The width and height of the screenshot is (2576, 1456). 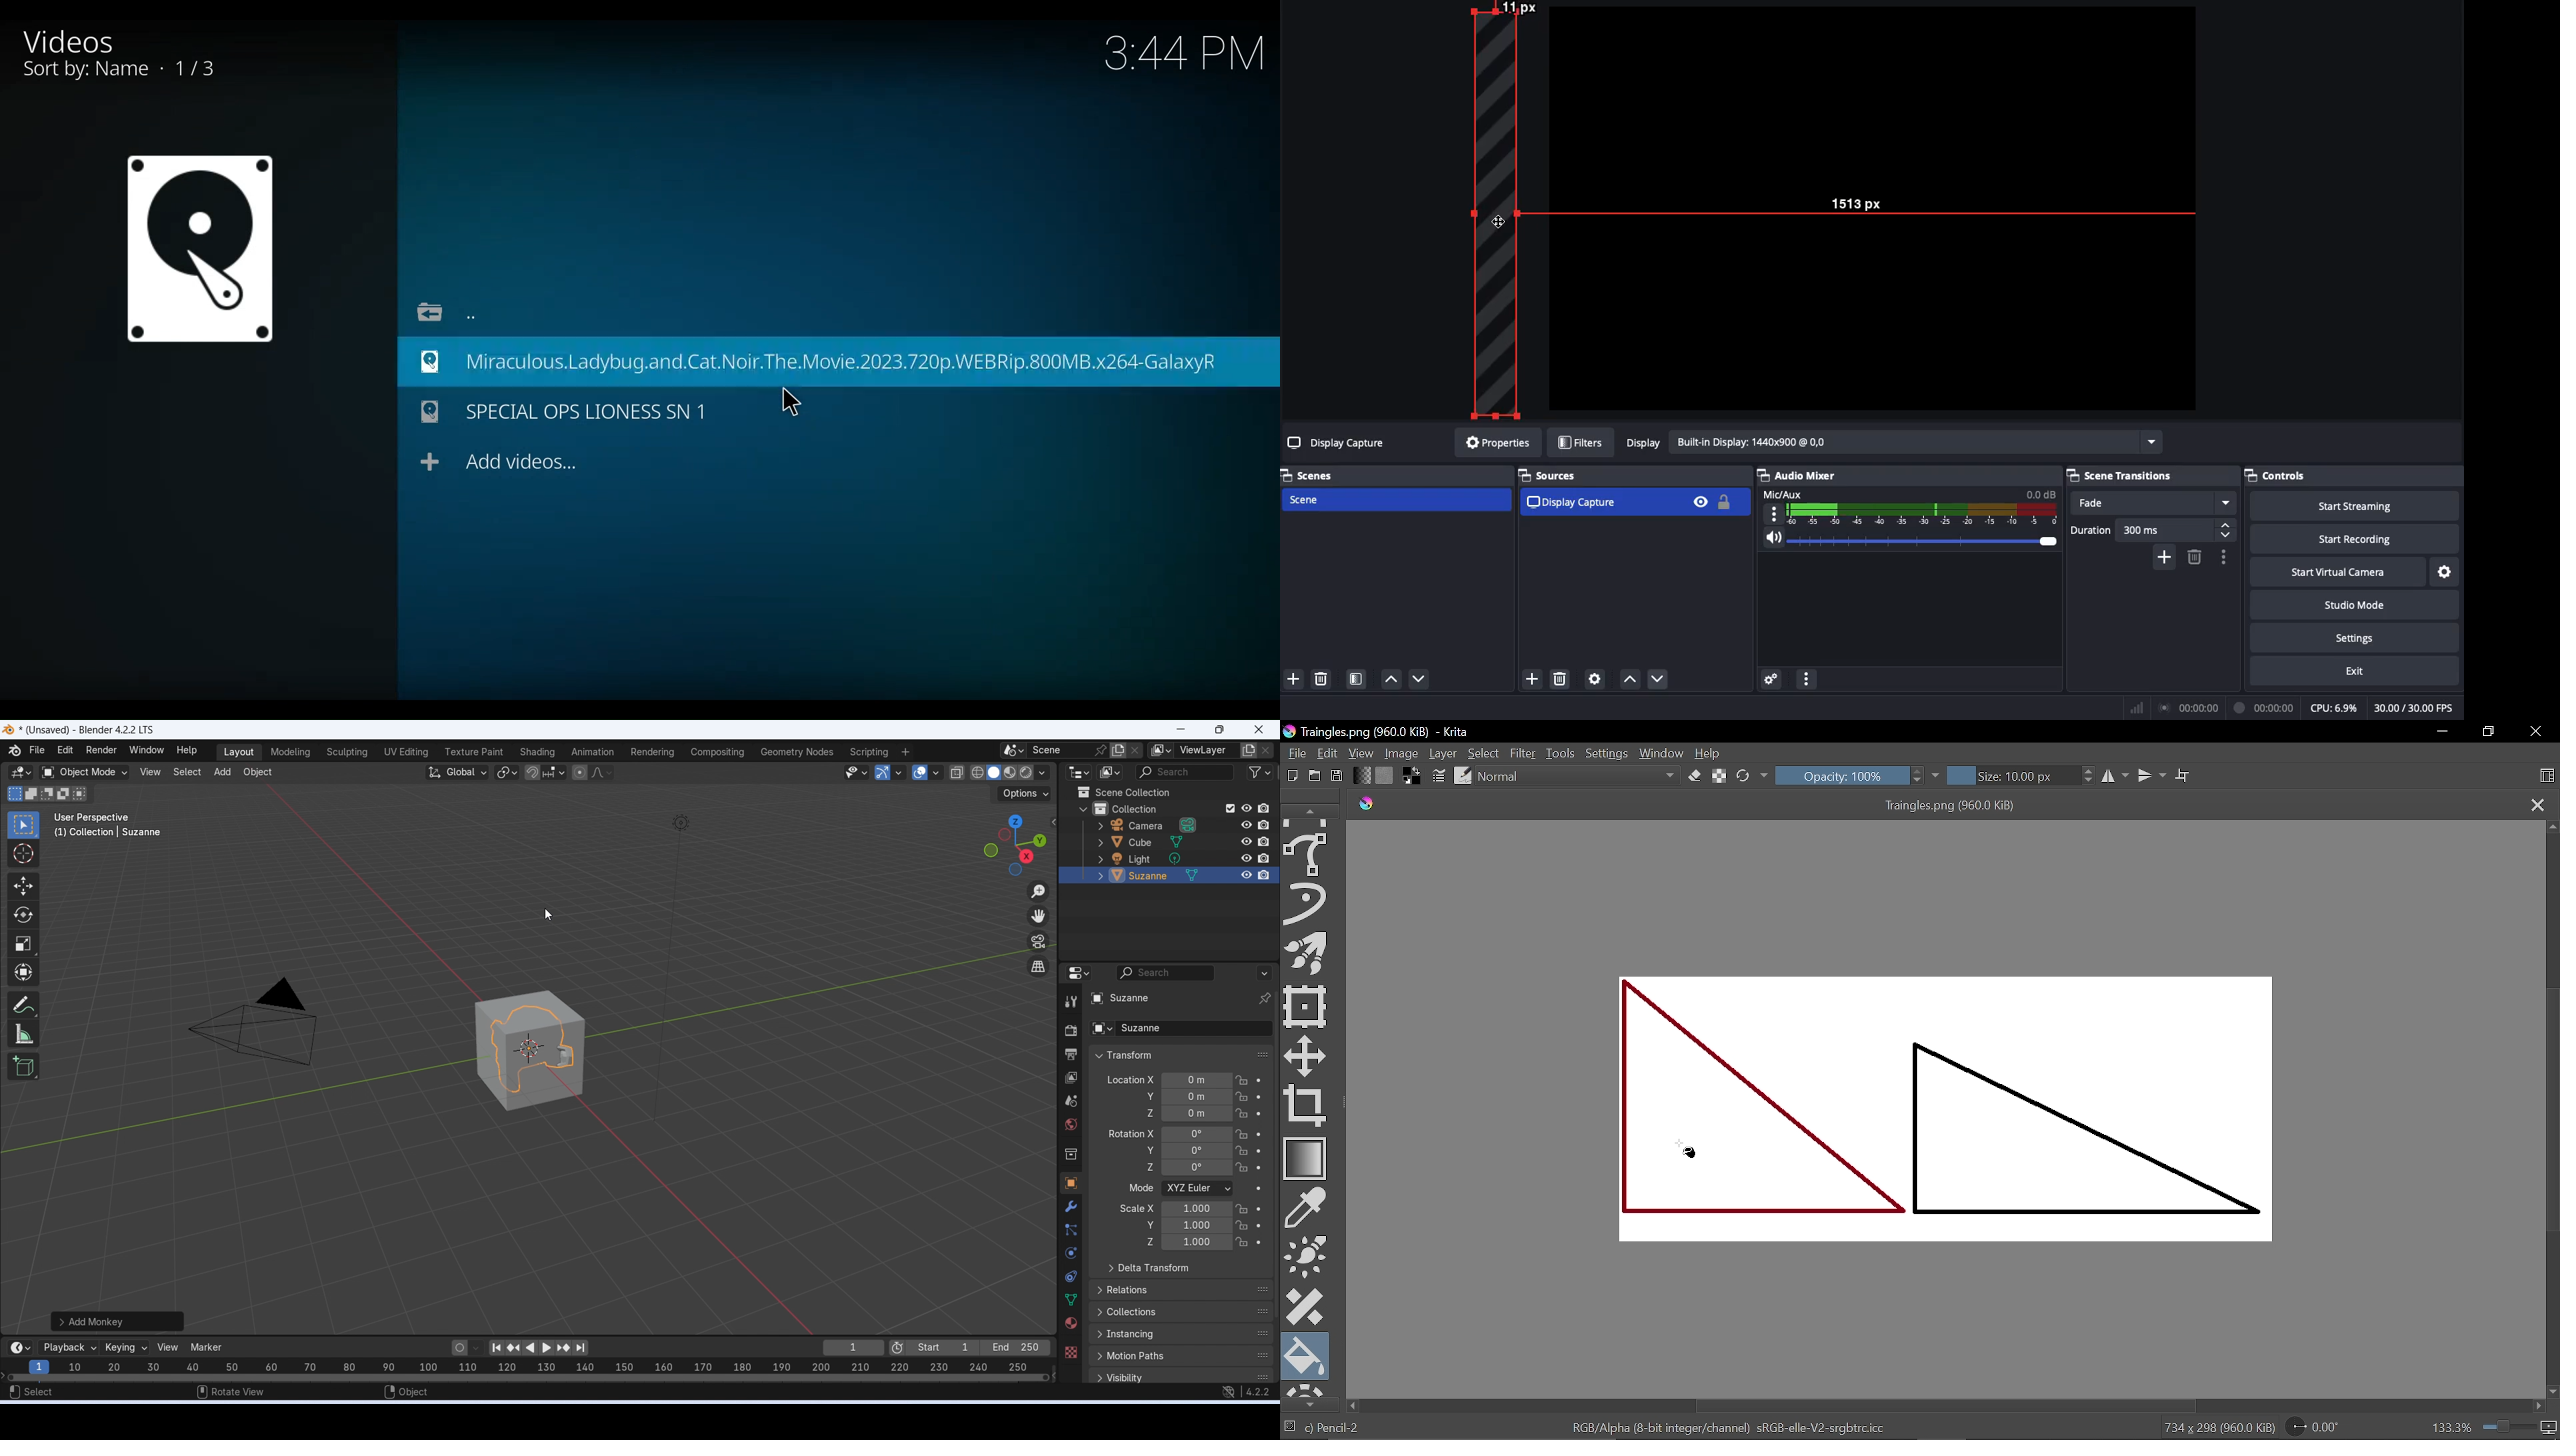 What do you see at coordinates (1258, 1189) in the screenshot?
I see `animate property` at bounding box center [1258, 1189].